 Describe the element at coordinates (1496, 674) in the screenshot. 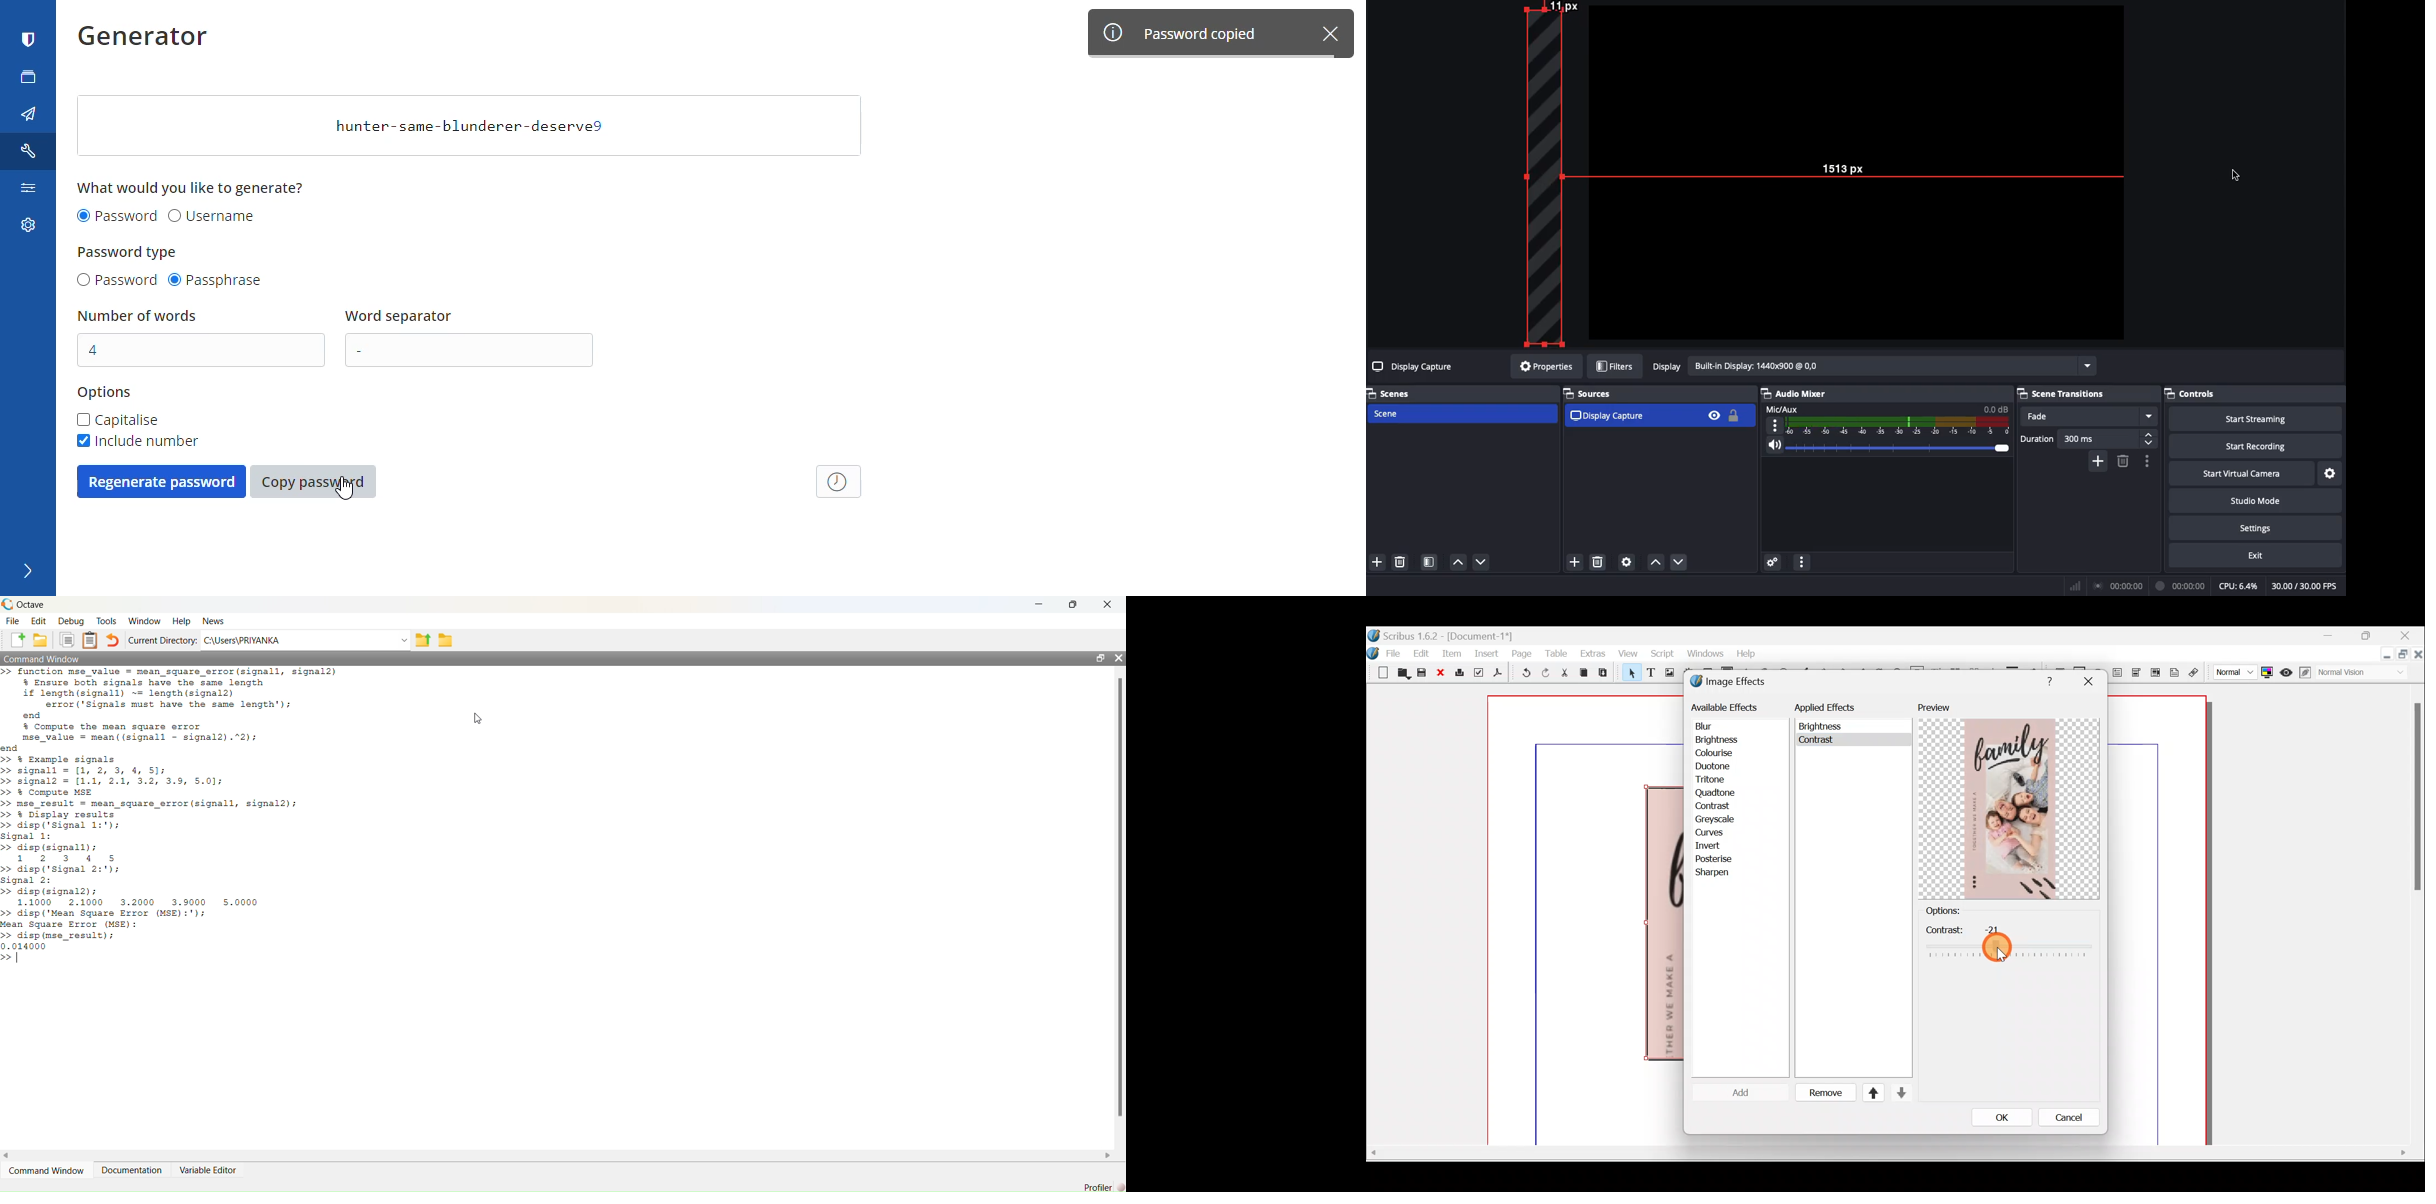

I see `Save as PDF` at that location.